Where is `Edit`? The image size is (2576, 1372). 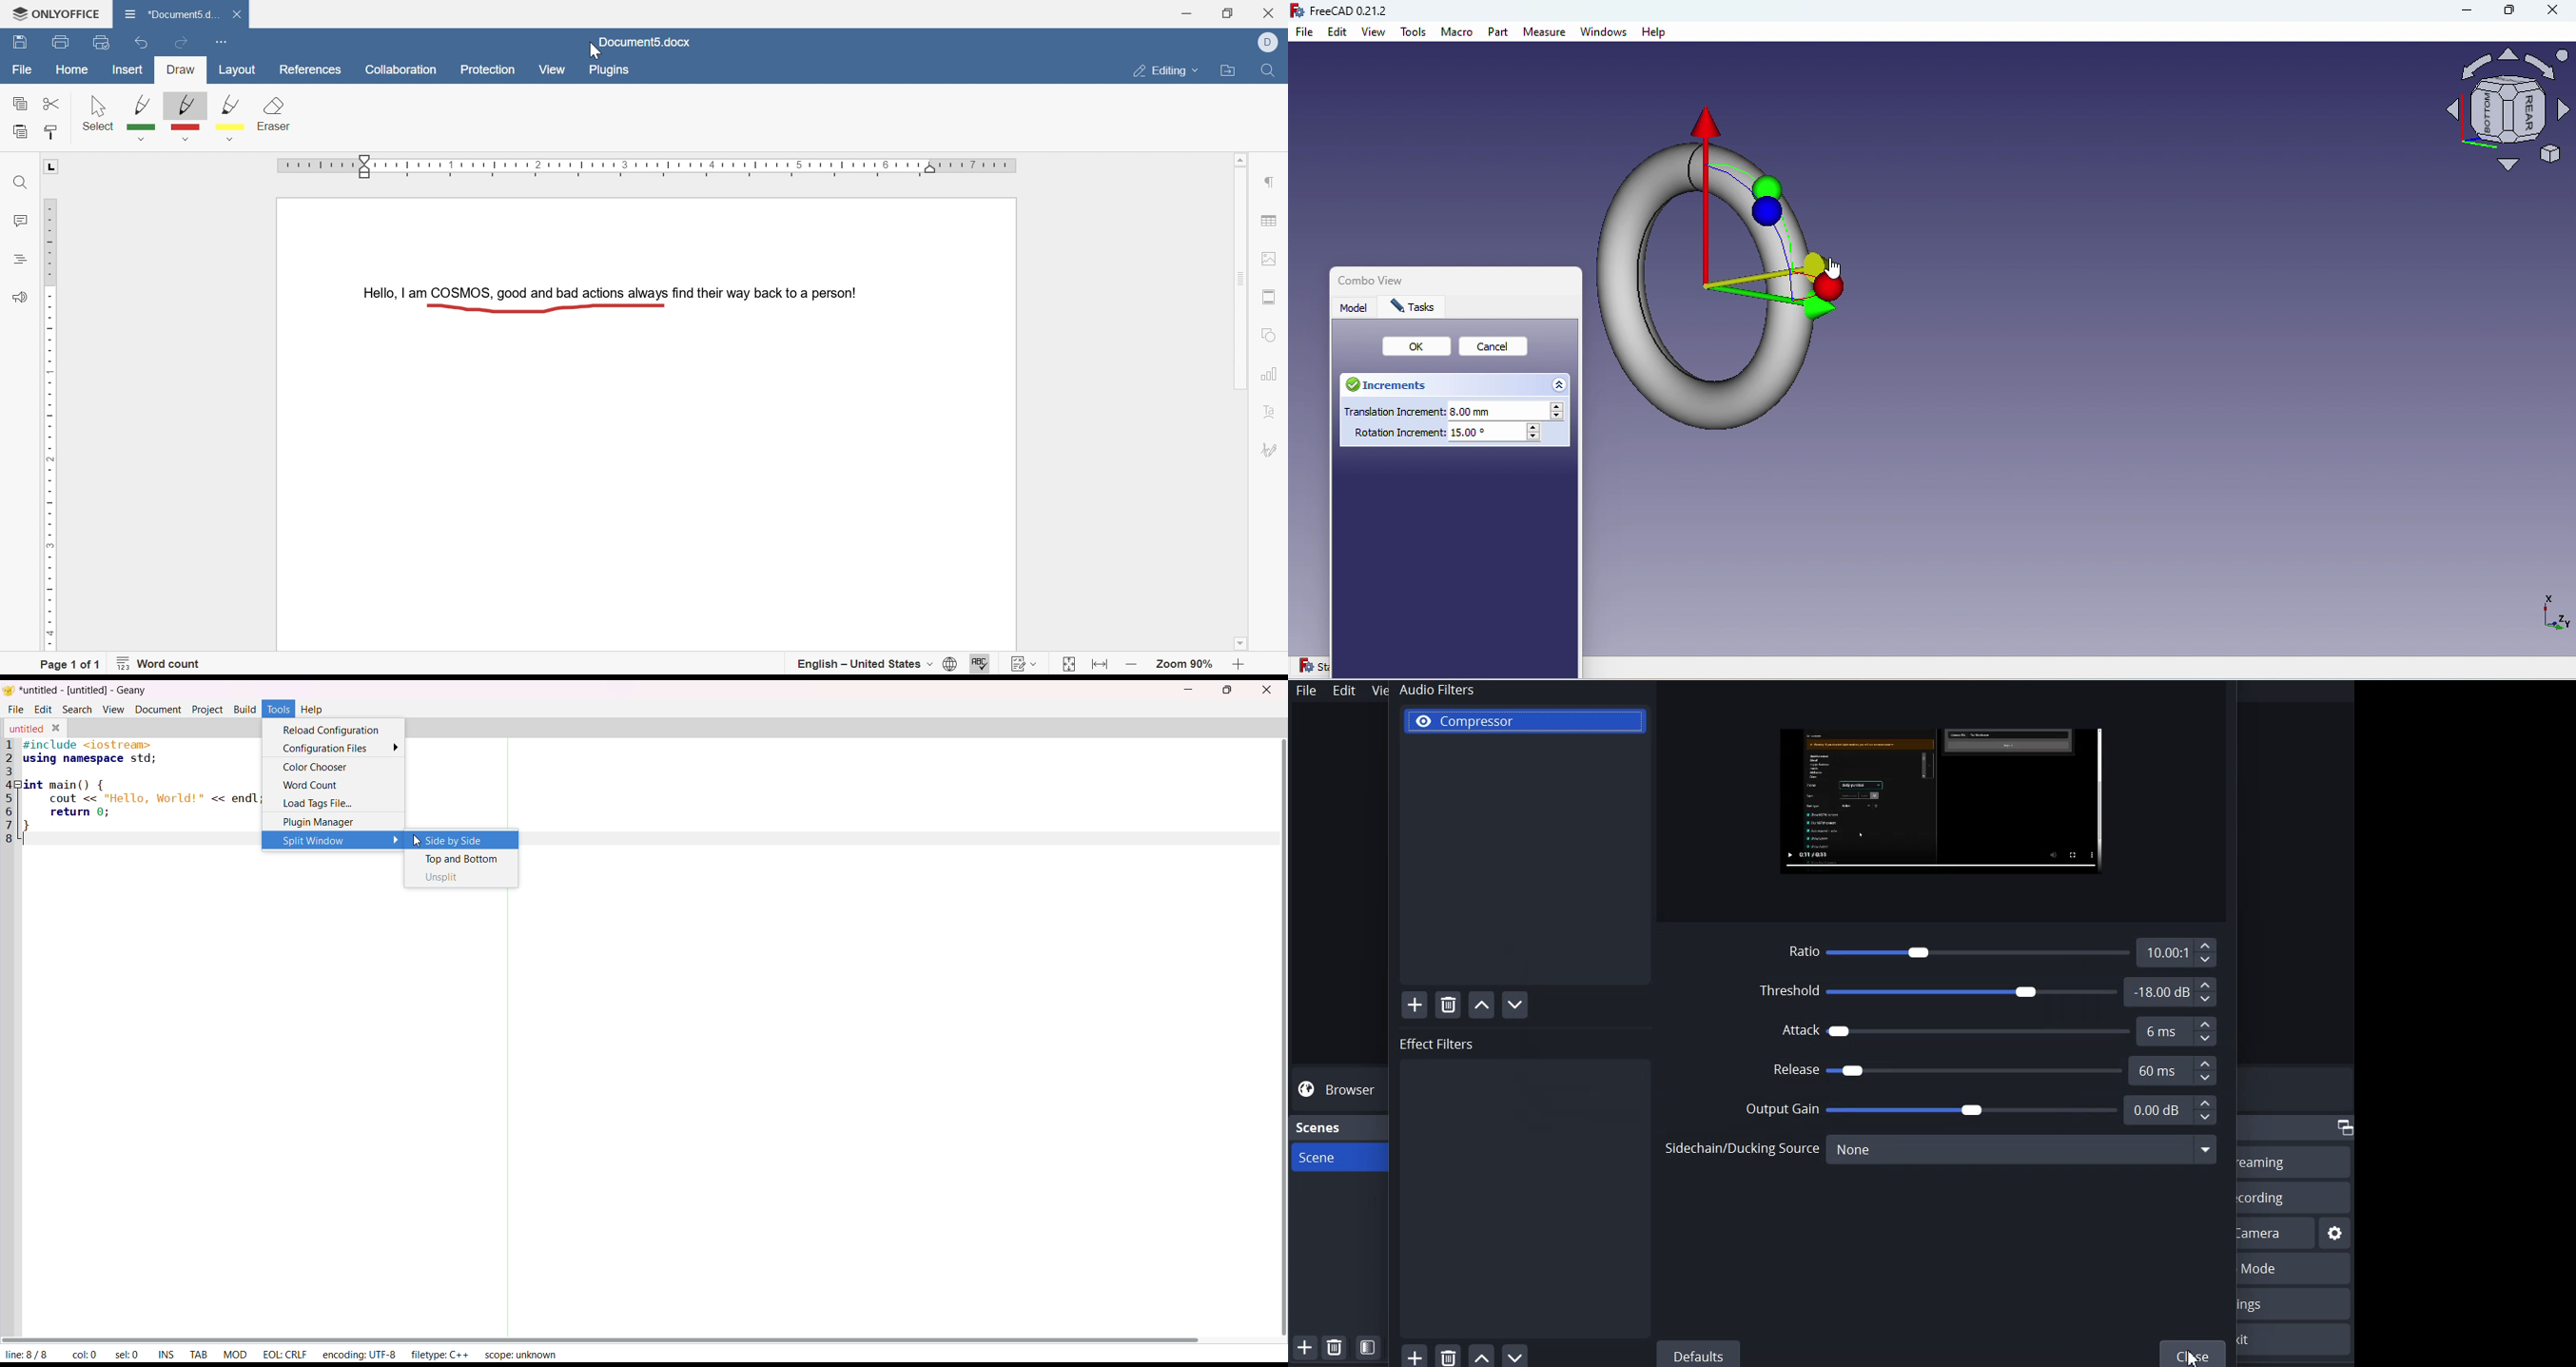 Edit is located at coordinates (1345, 690).